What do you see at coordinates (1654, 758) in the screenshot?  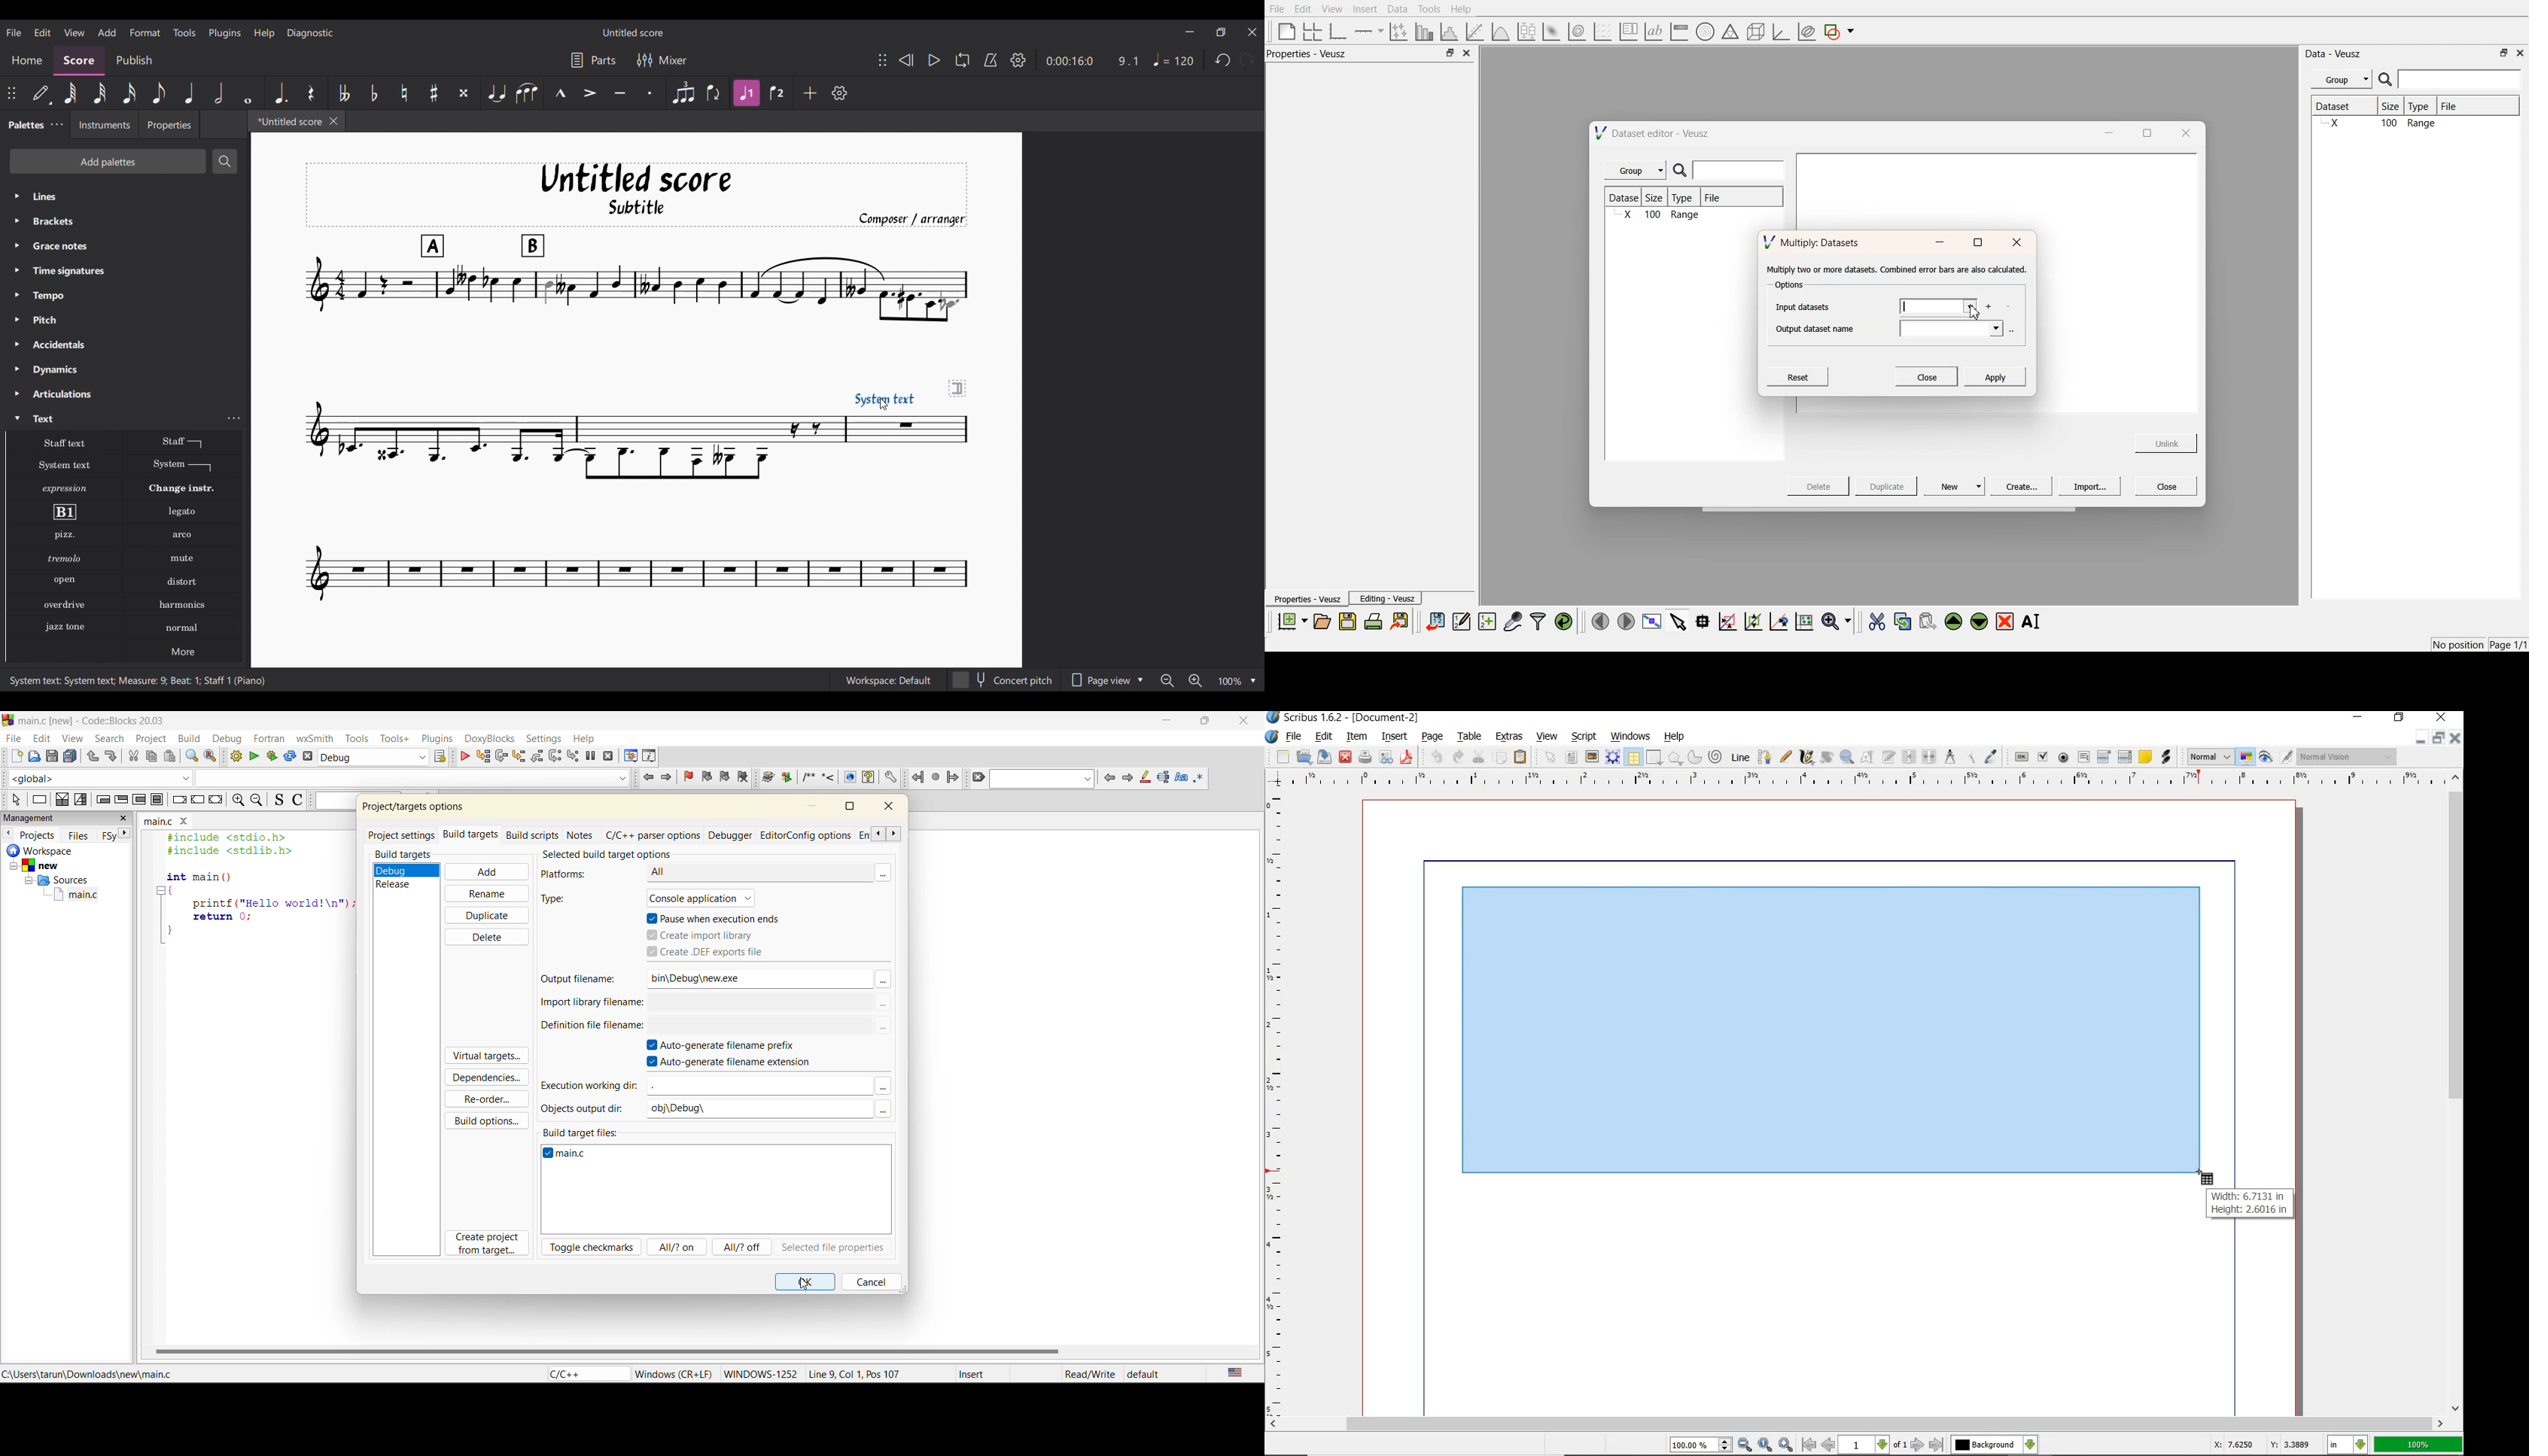 I see `shape` at bounding box center [1654, 758].